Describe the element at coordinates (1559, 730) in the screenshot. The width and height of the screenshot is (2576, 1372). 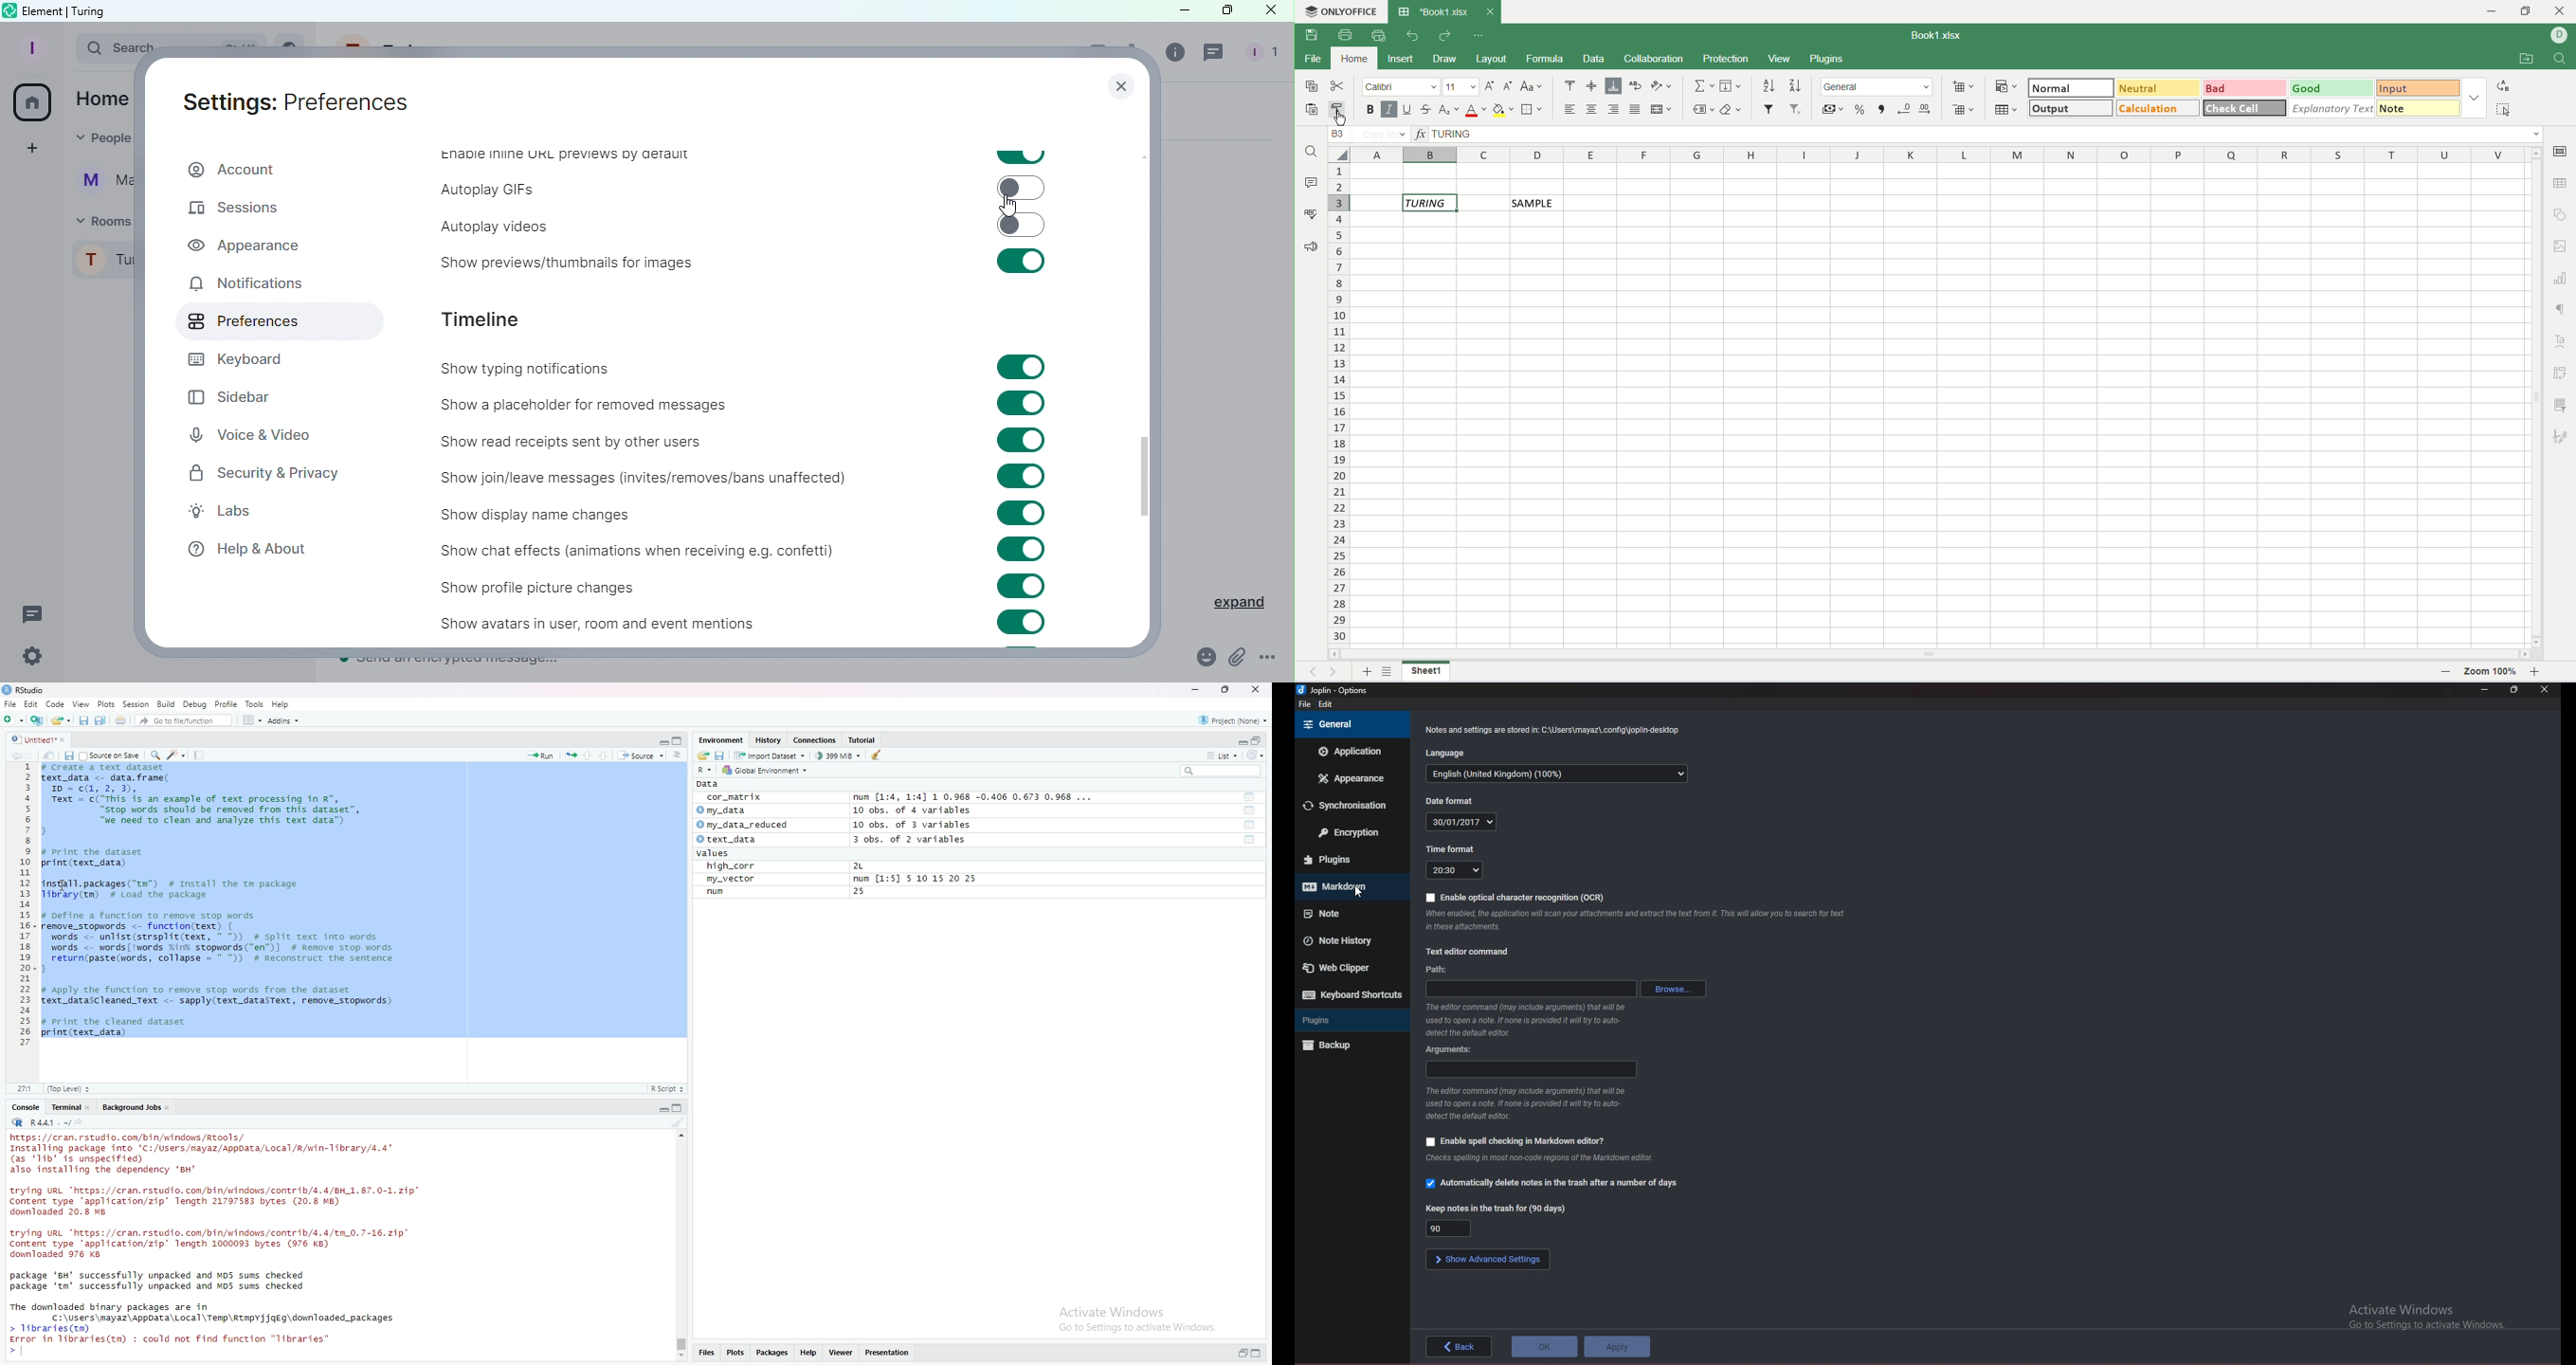
I see `info` at that location.